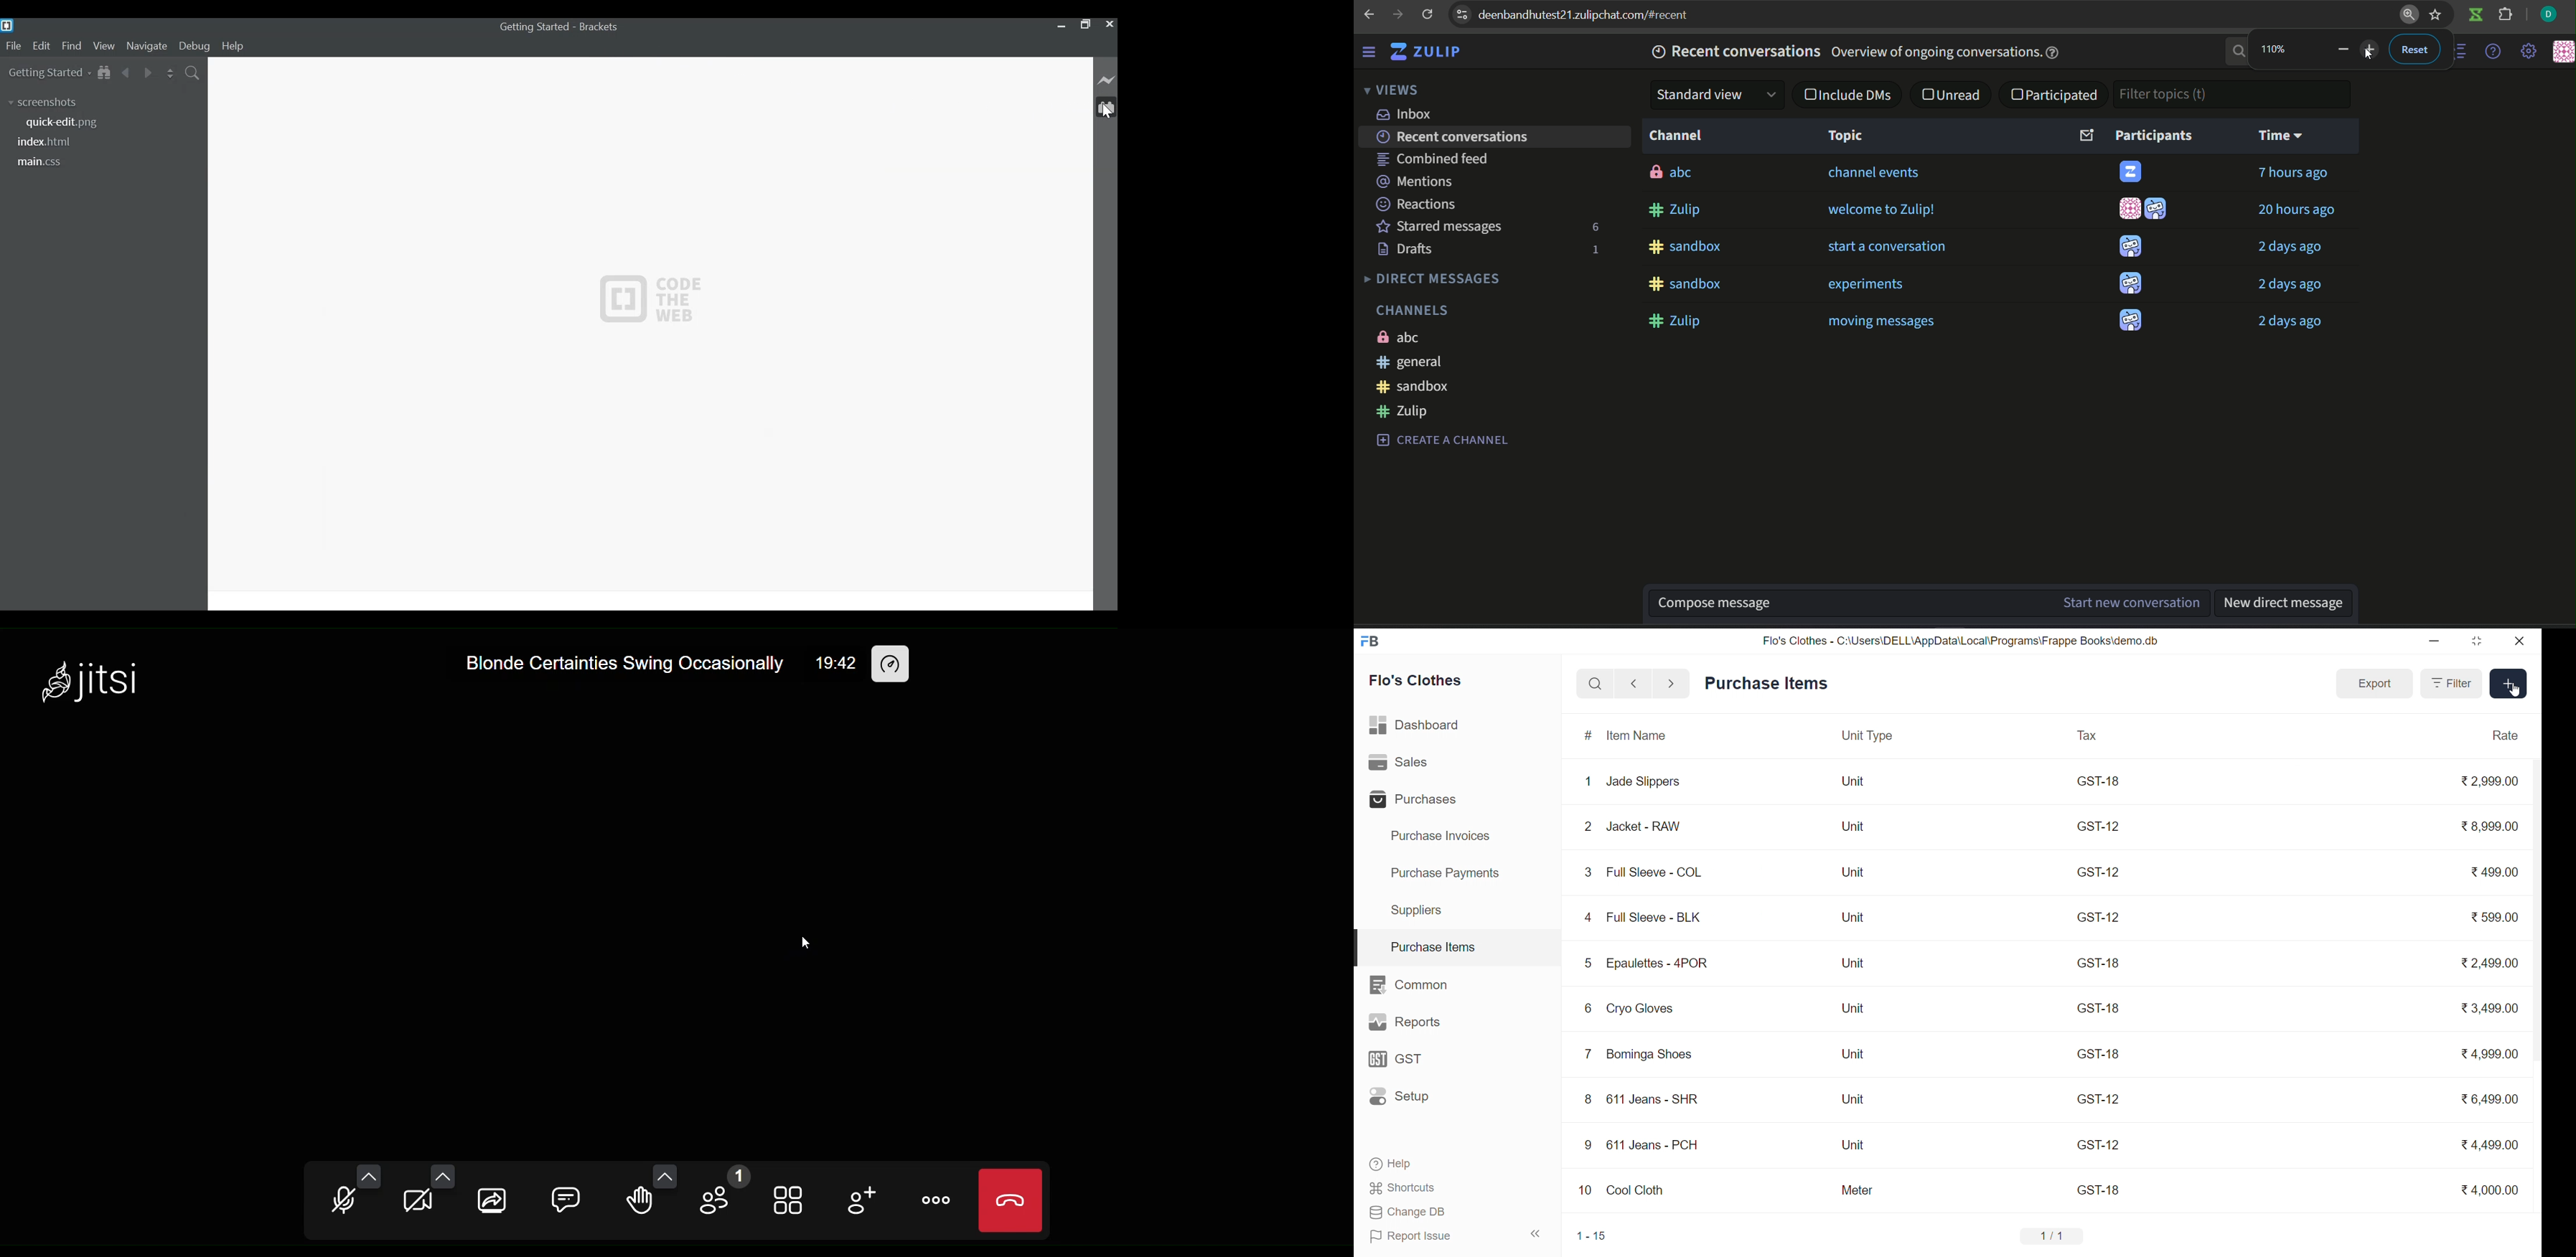  Describe the element at coordinates (1585, 1189) in the screenshot. I see `10` at that location.